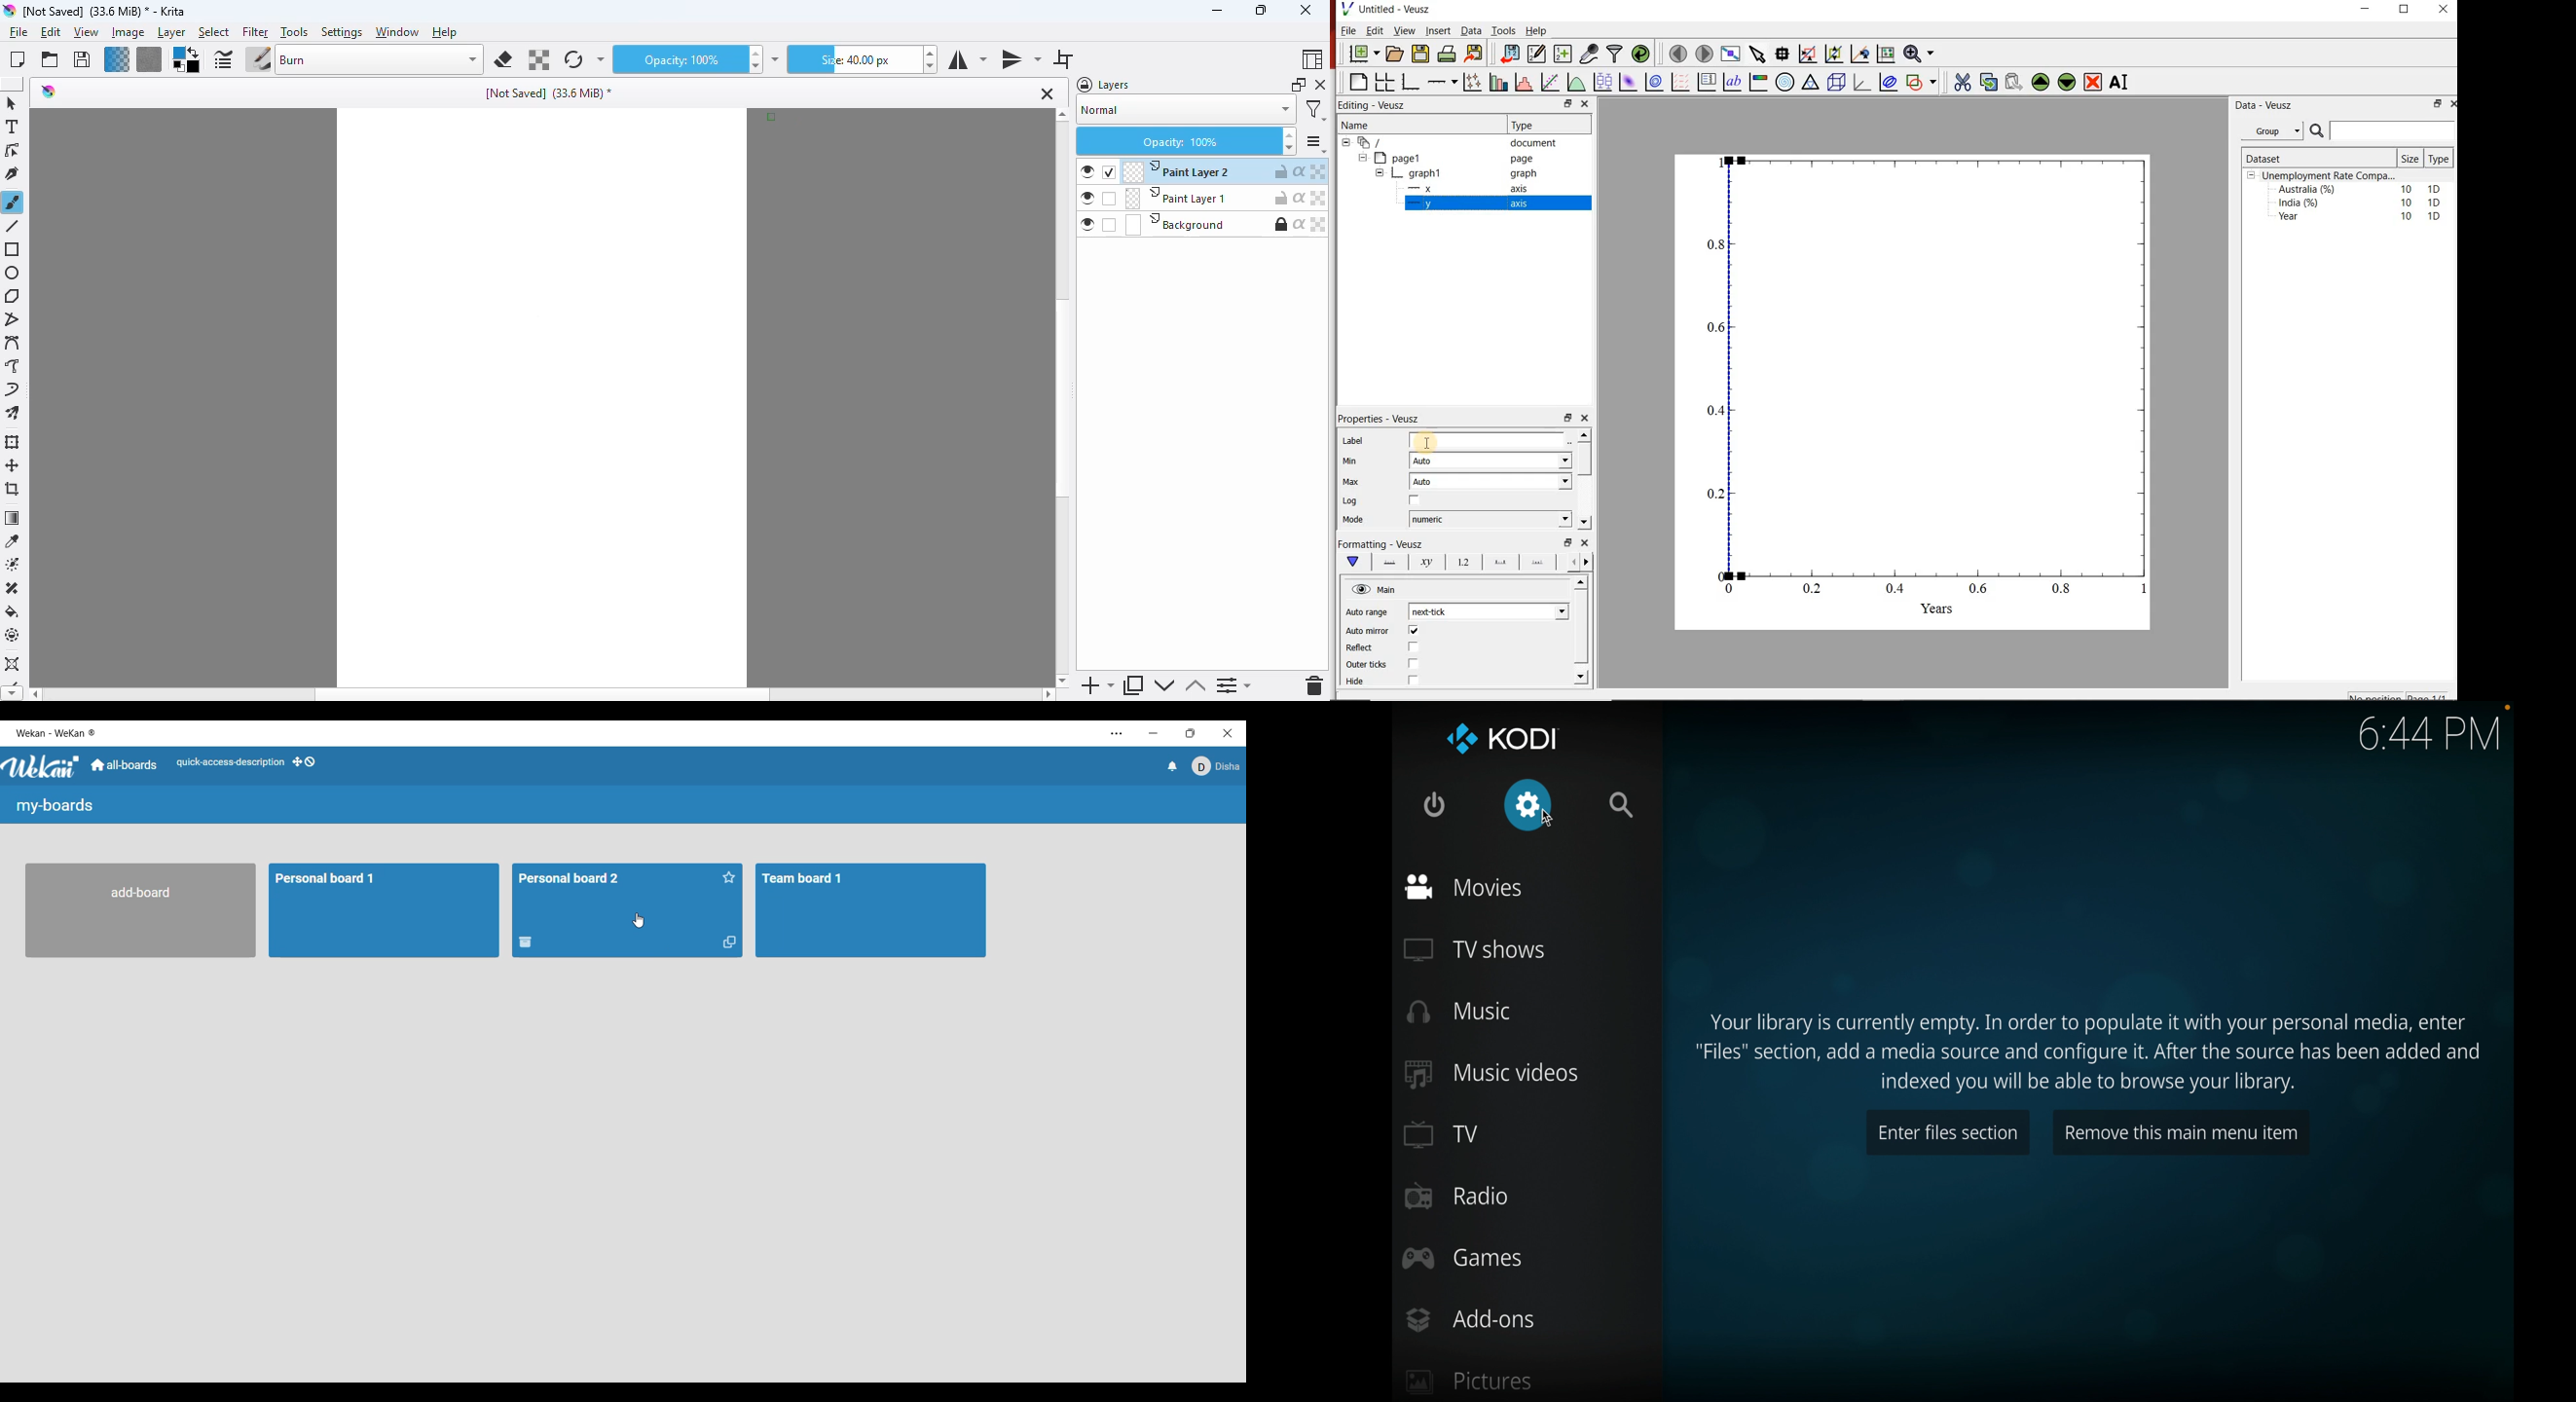  Describe the element at coordinates (730, 878) in the screenshot. I see `Star board` at that location.